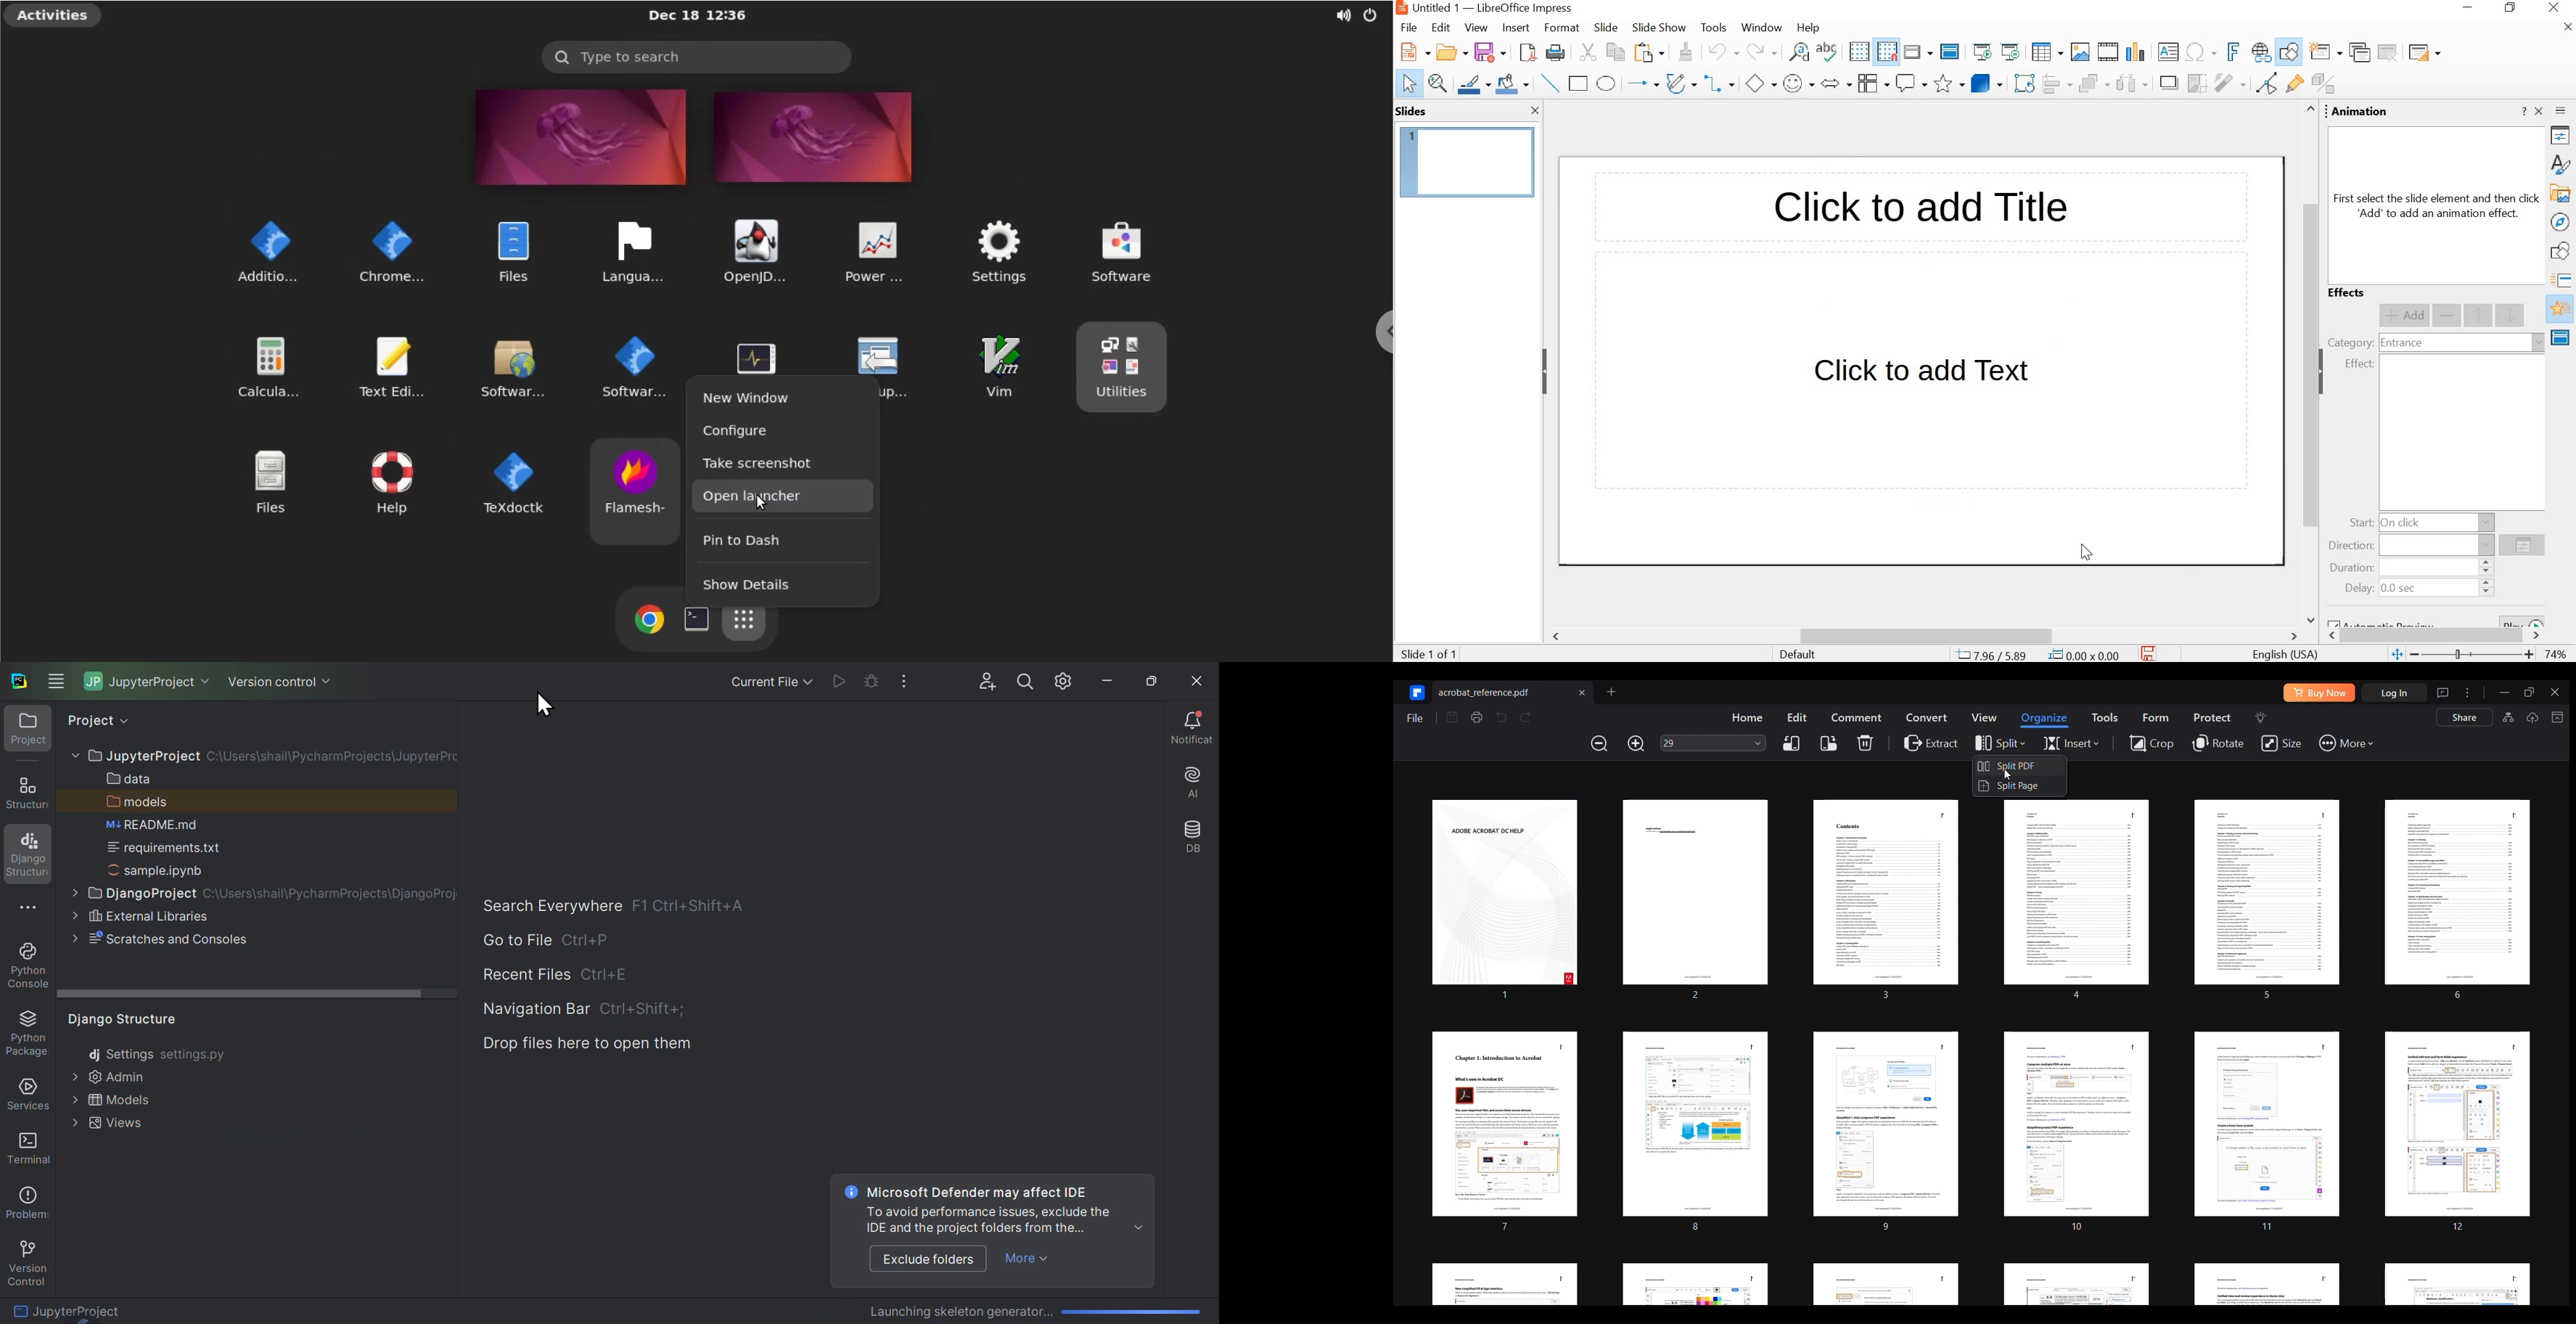 Image resolution: width=2576 pixels, height=1344 pixels. What do you see at coordinates (2540, 111) in the screenshot?
I see `close sidebar deck` at bounding box center [2540, 111].